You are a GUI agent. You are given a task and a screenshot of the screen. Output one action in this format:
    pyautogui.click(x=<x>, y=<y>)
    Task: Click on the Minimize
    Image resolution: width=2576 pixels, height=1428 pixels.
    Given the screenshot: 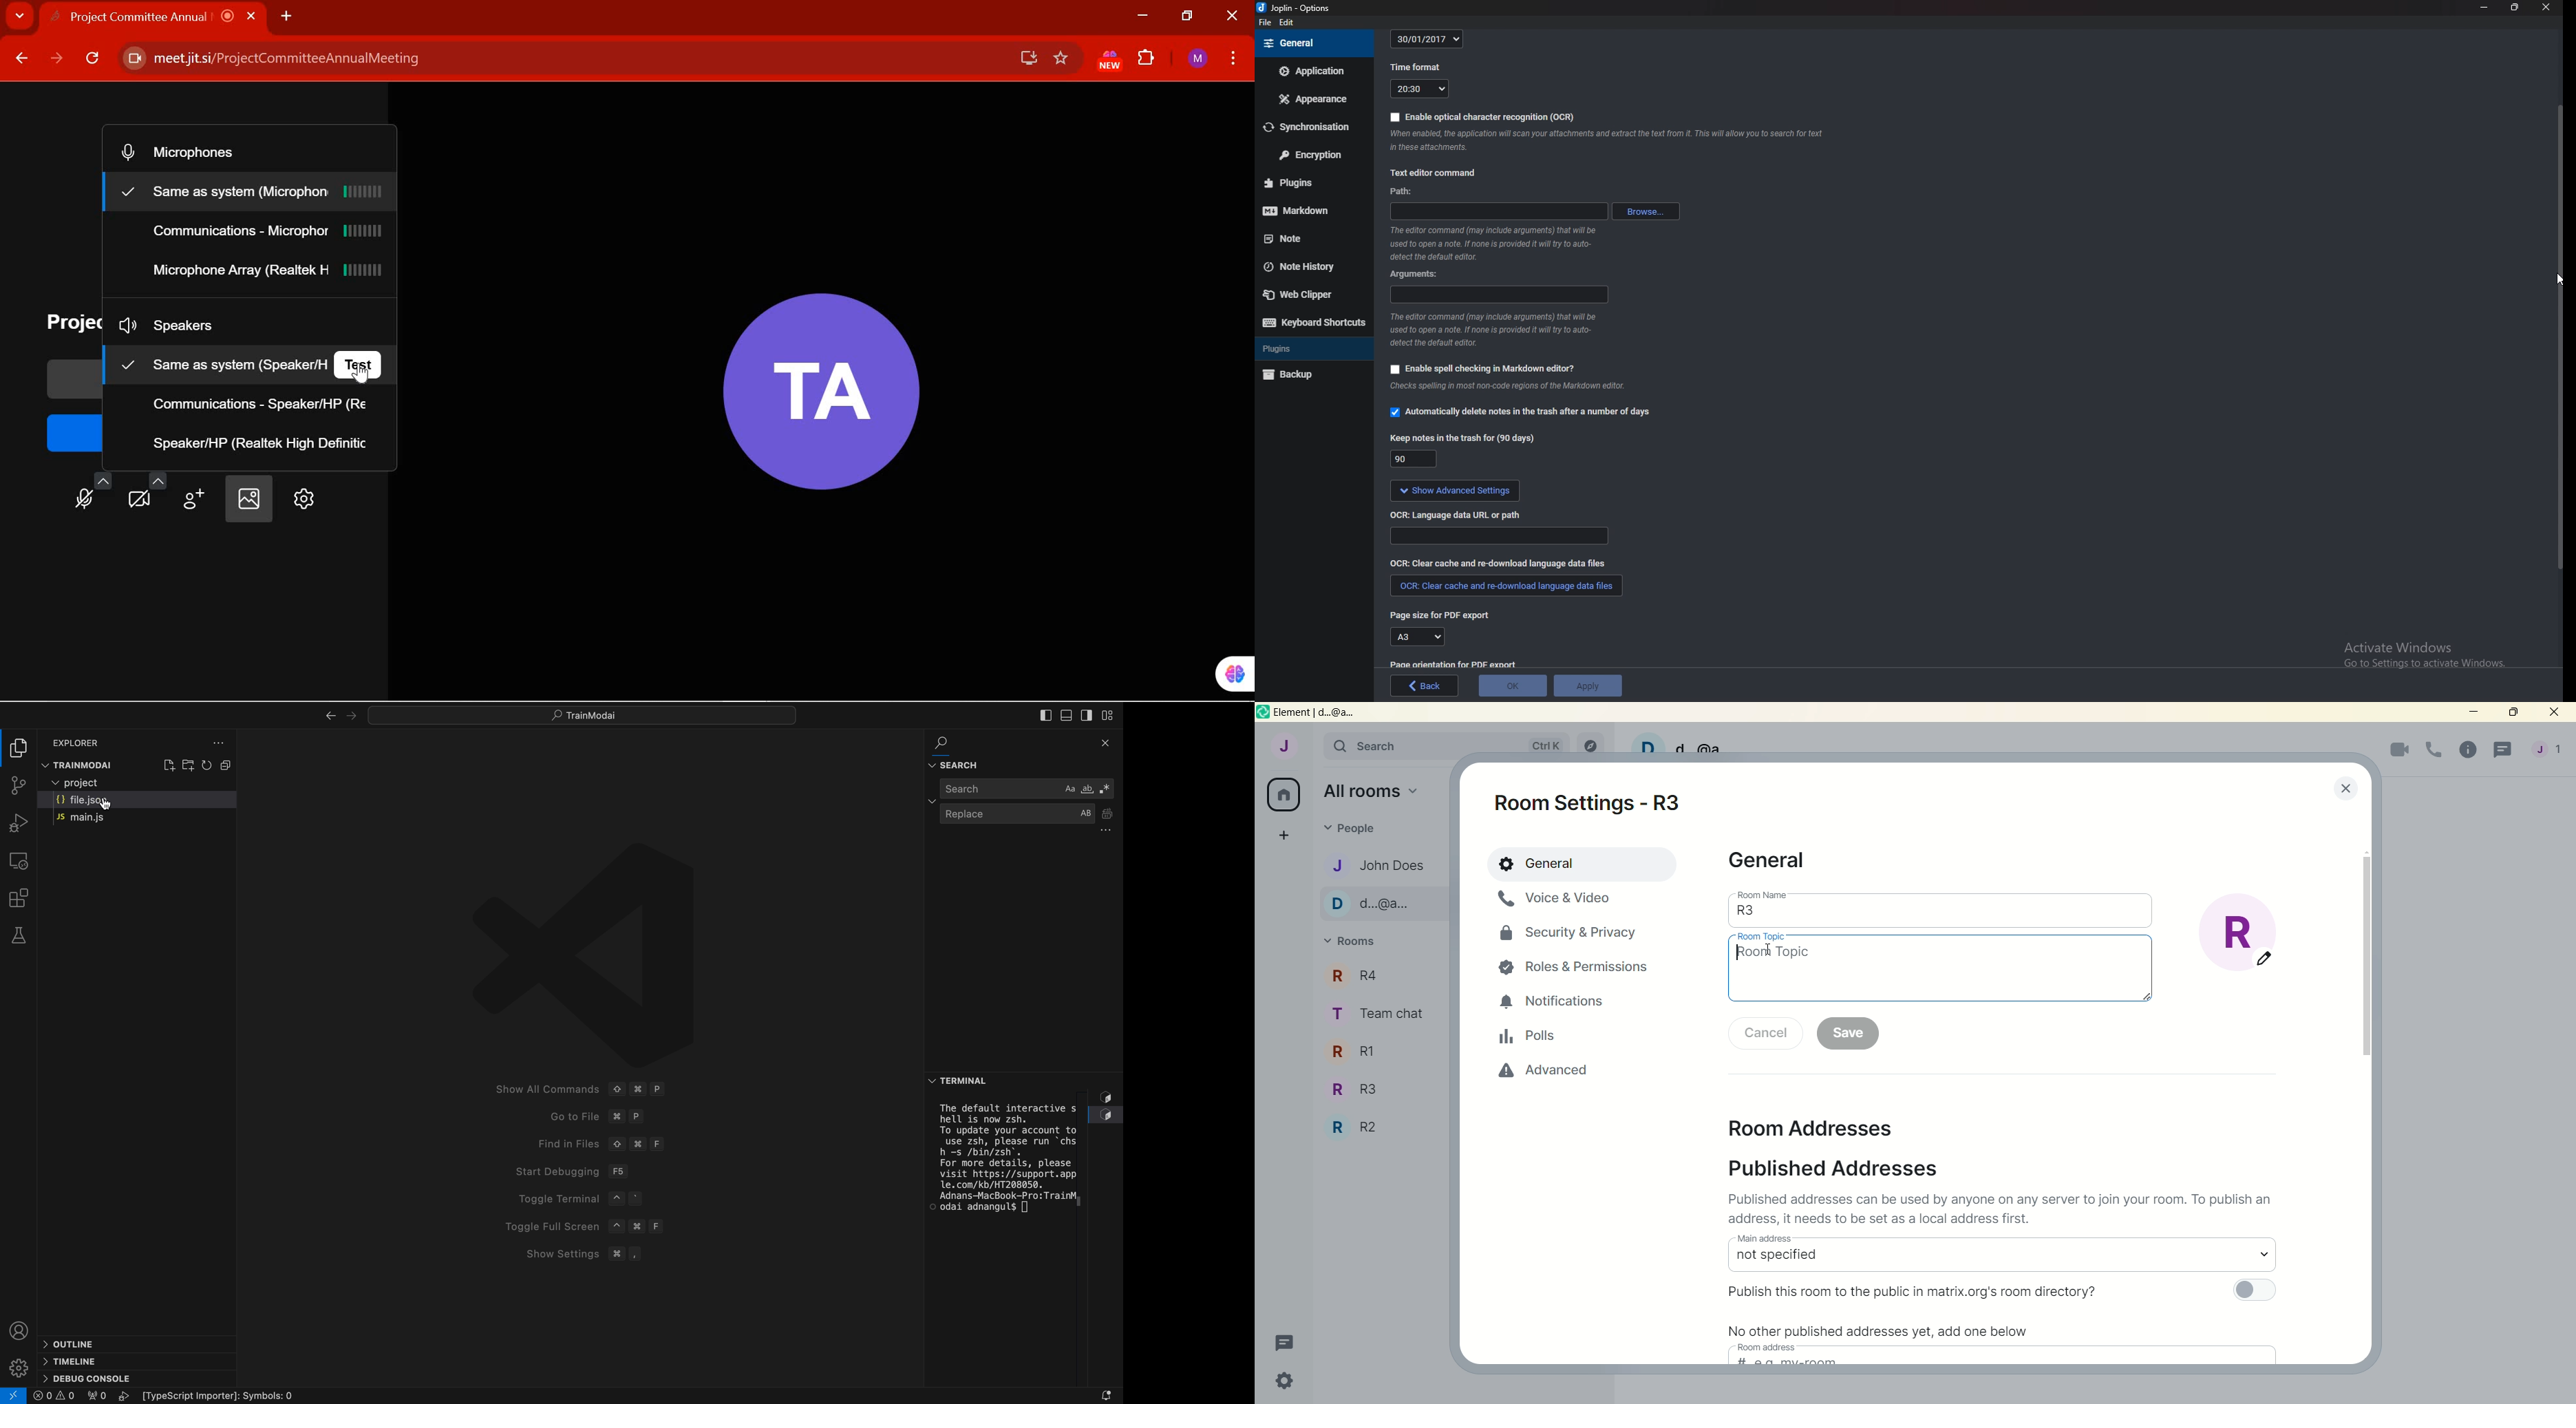 What is the action you would take?
    pyautogui.click(x=2485, y=7)
    